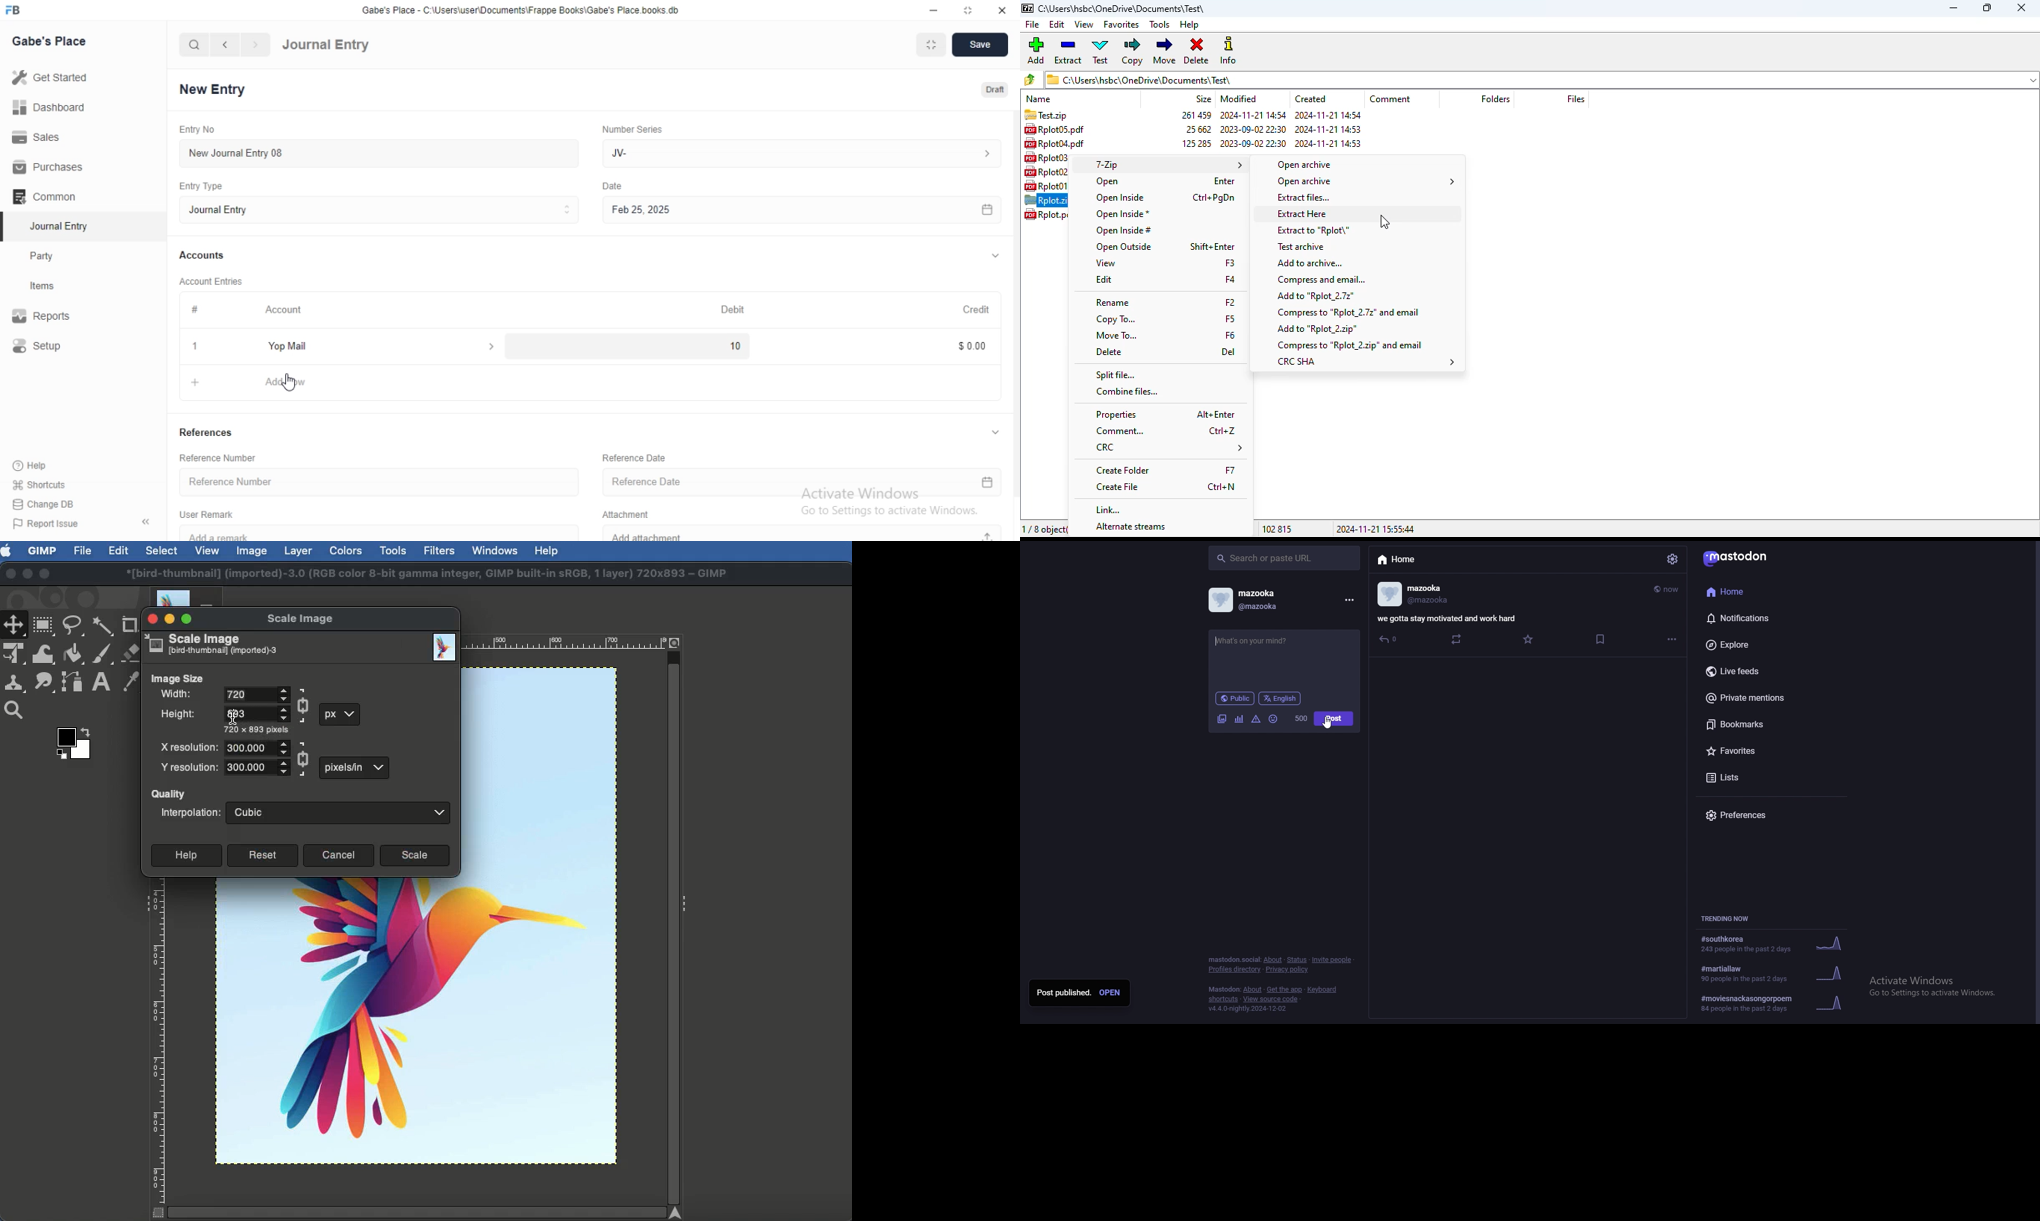  What do you see at coordinates (1576, 99) in the screenshot?
I see `files` at bounding box center [1576, 99].